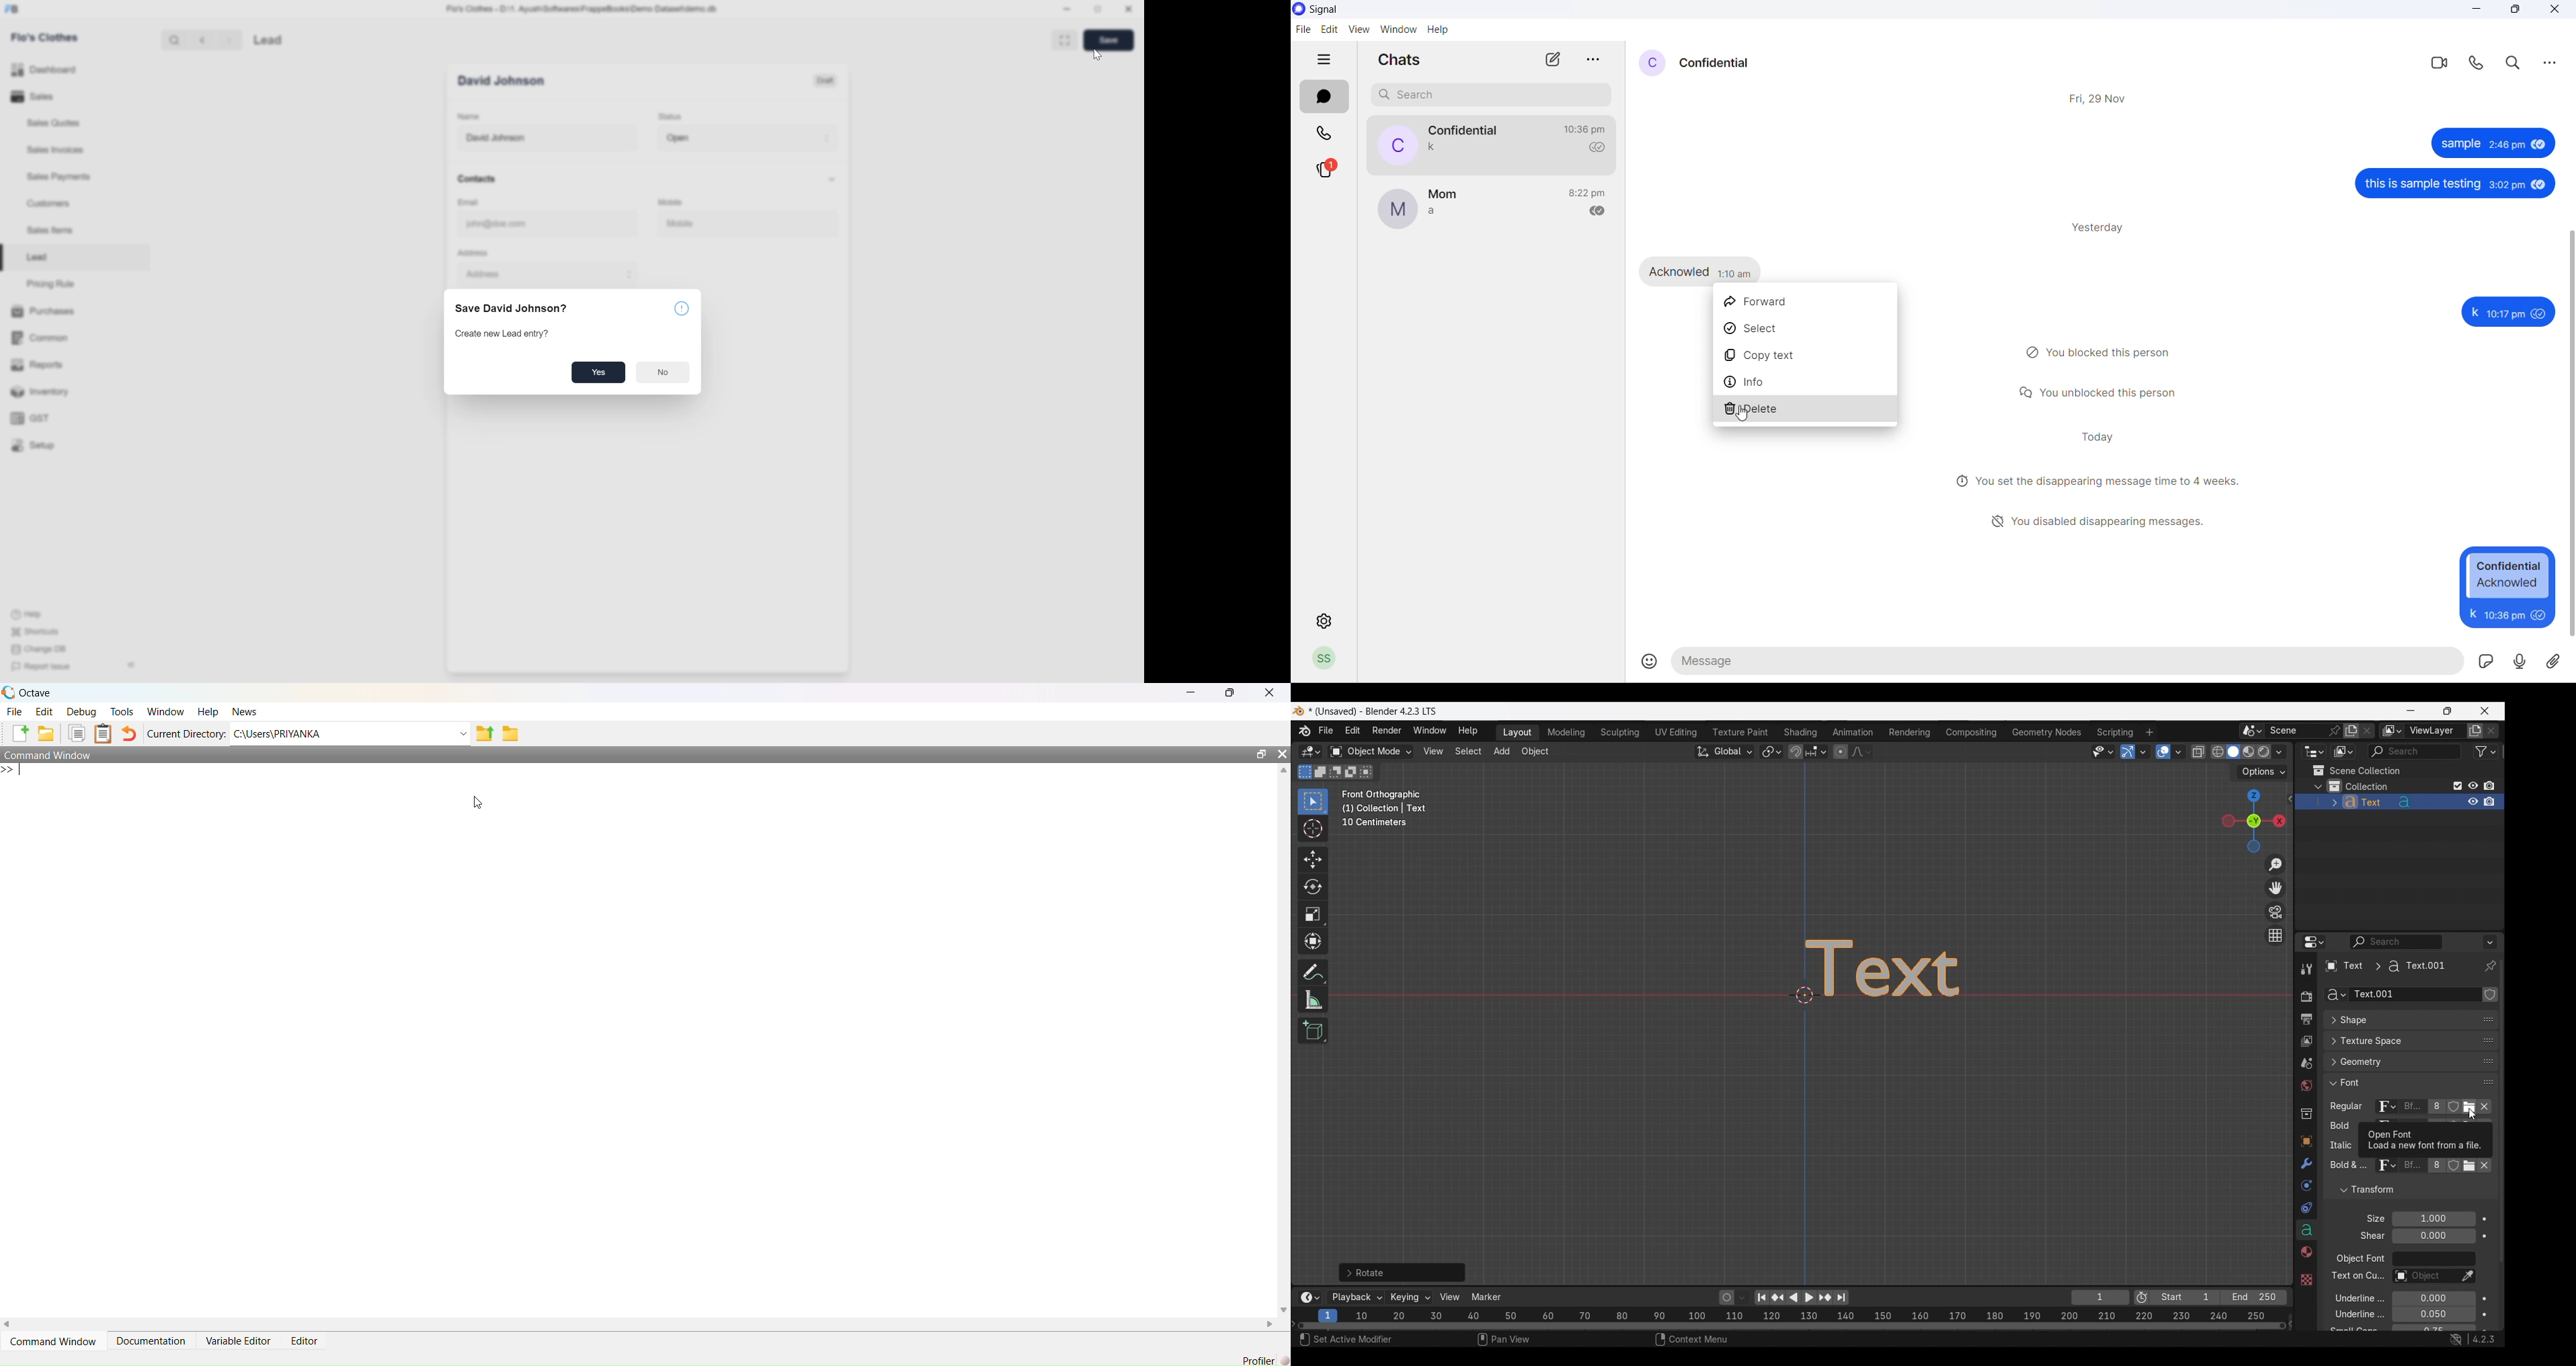  I want to click on yesterday , so click(2098, 227).